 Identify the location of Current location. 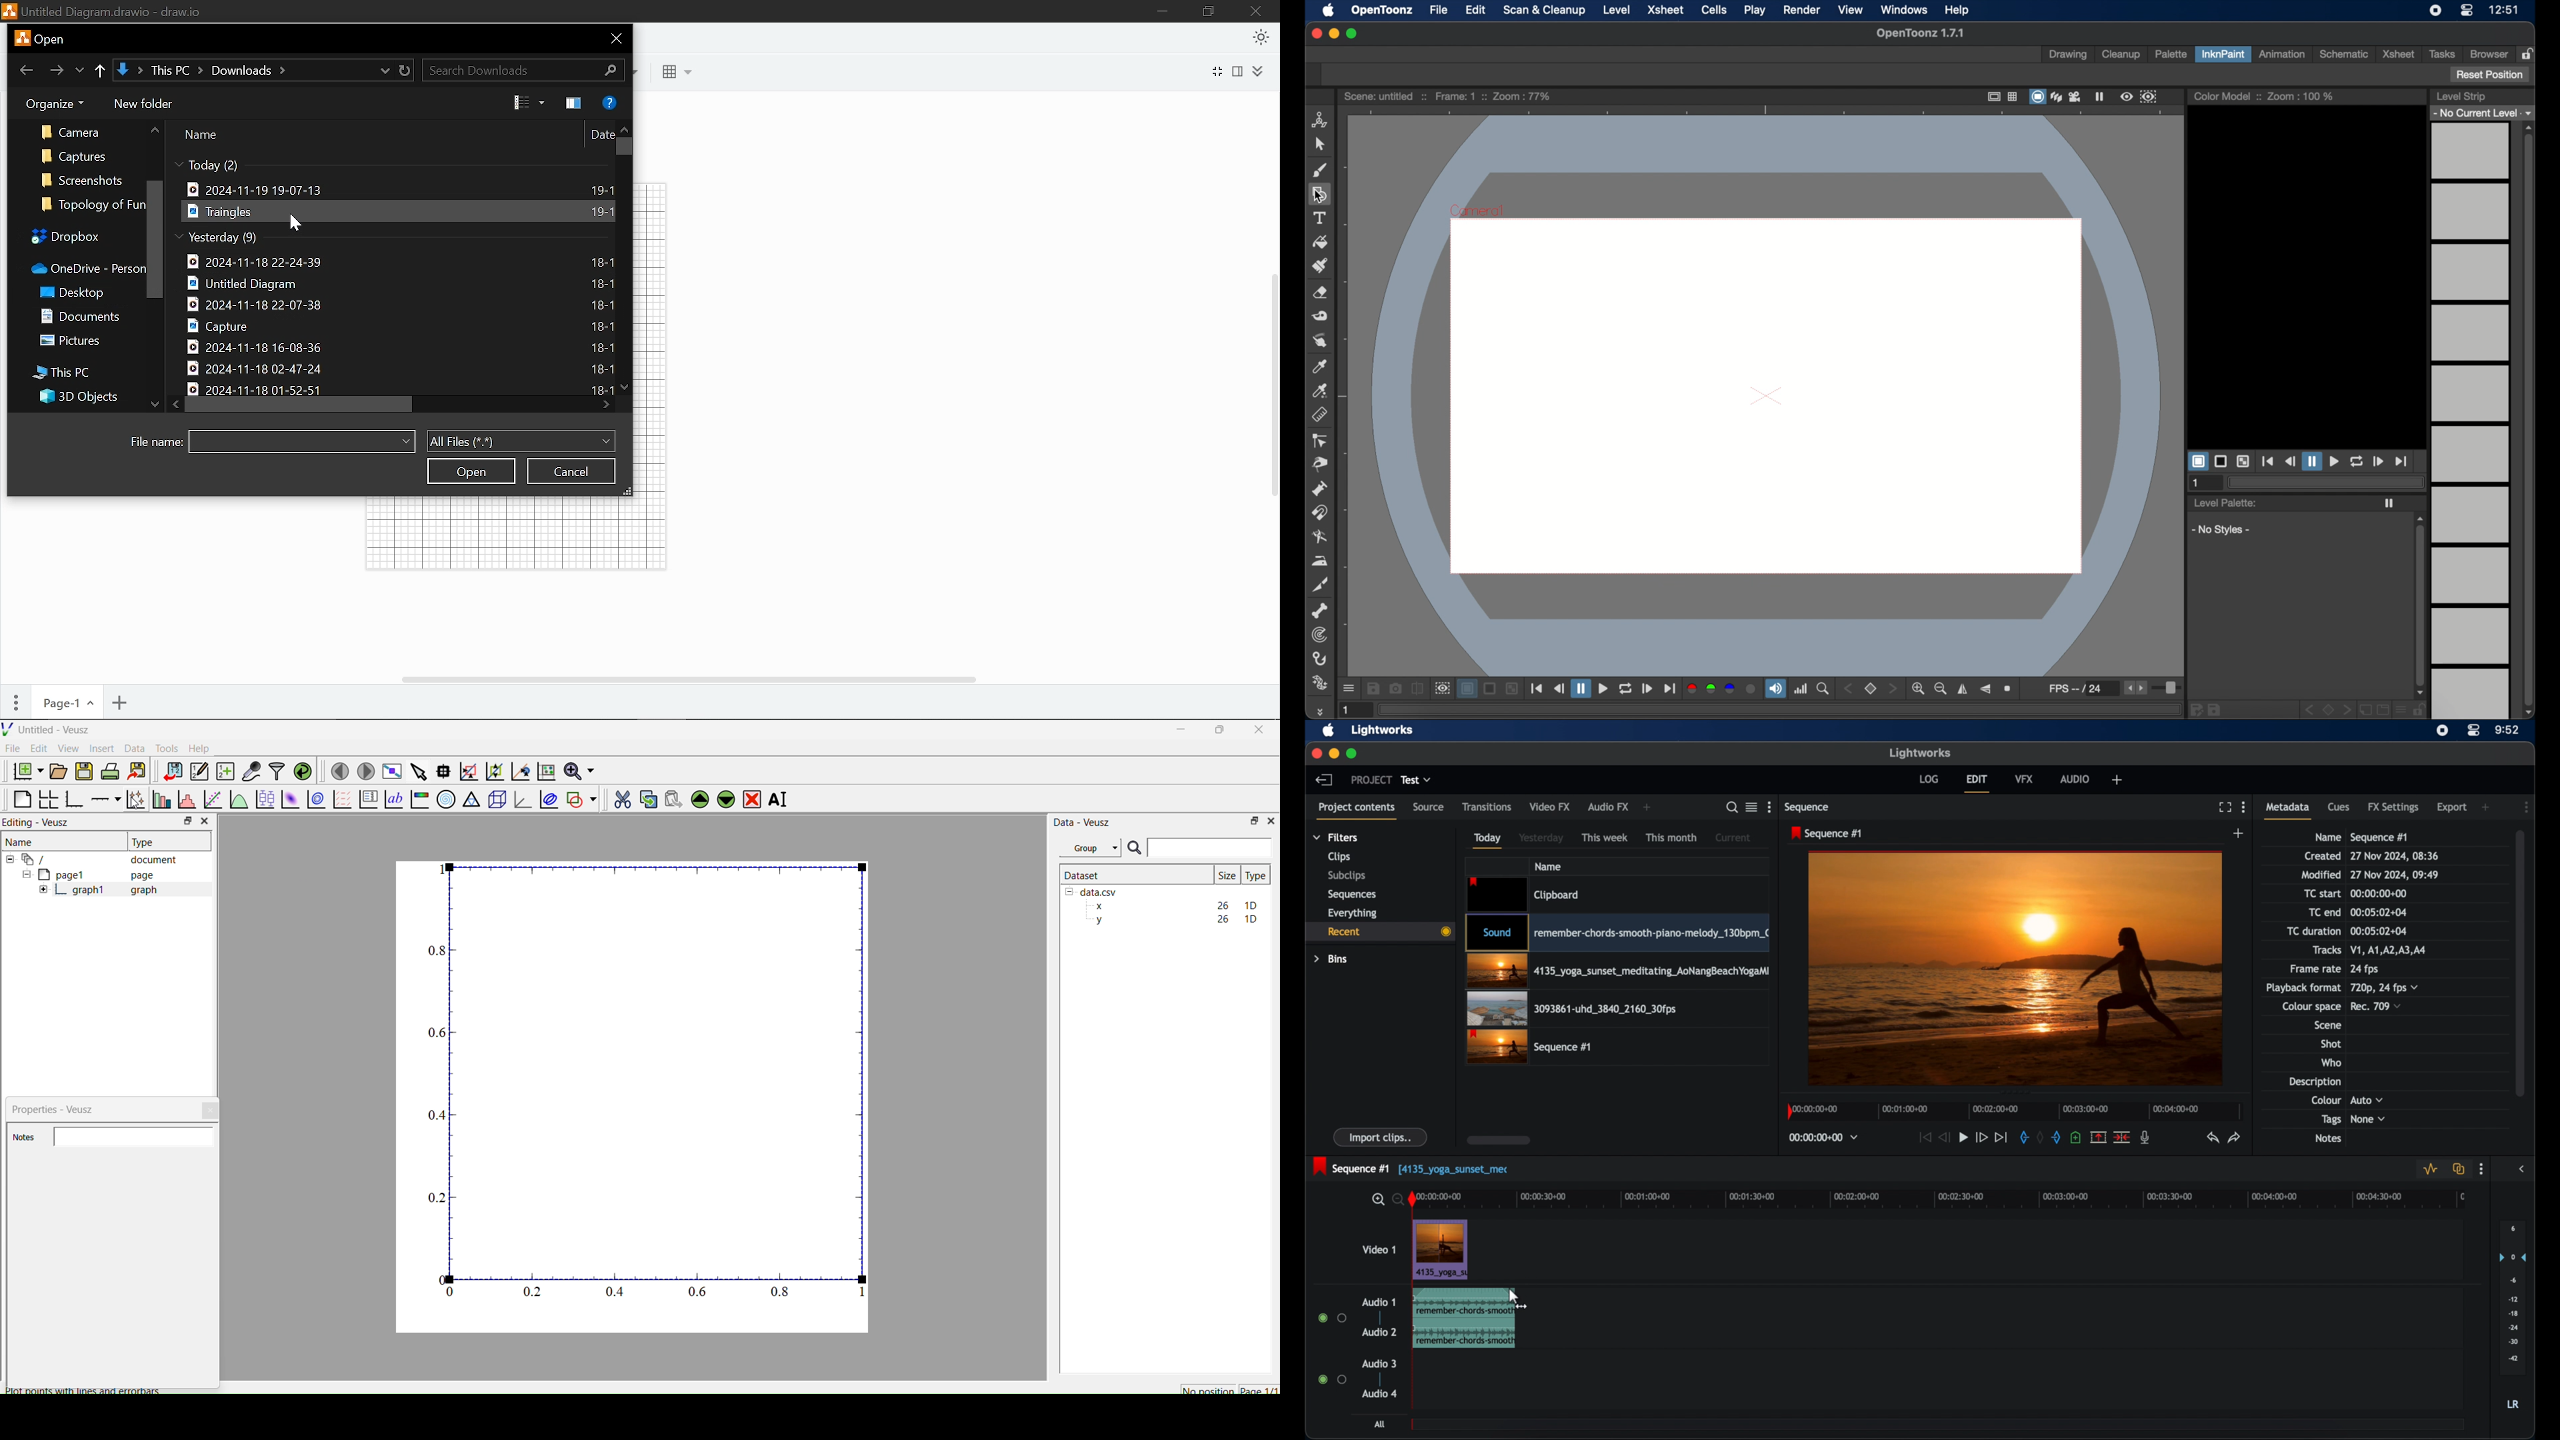
(384, 69).